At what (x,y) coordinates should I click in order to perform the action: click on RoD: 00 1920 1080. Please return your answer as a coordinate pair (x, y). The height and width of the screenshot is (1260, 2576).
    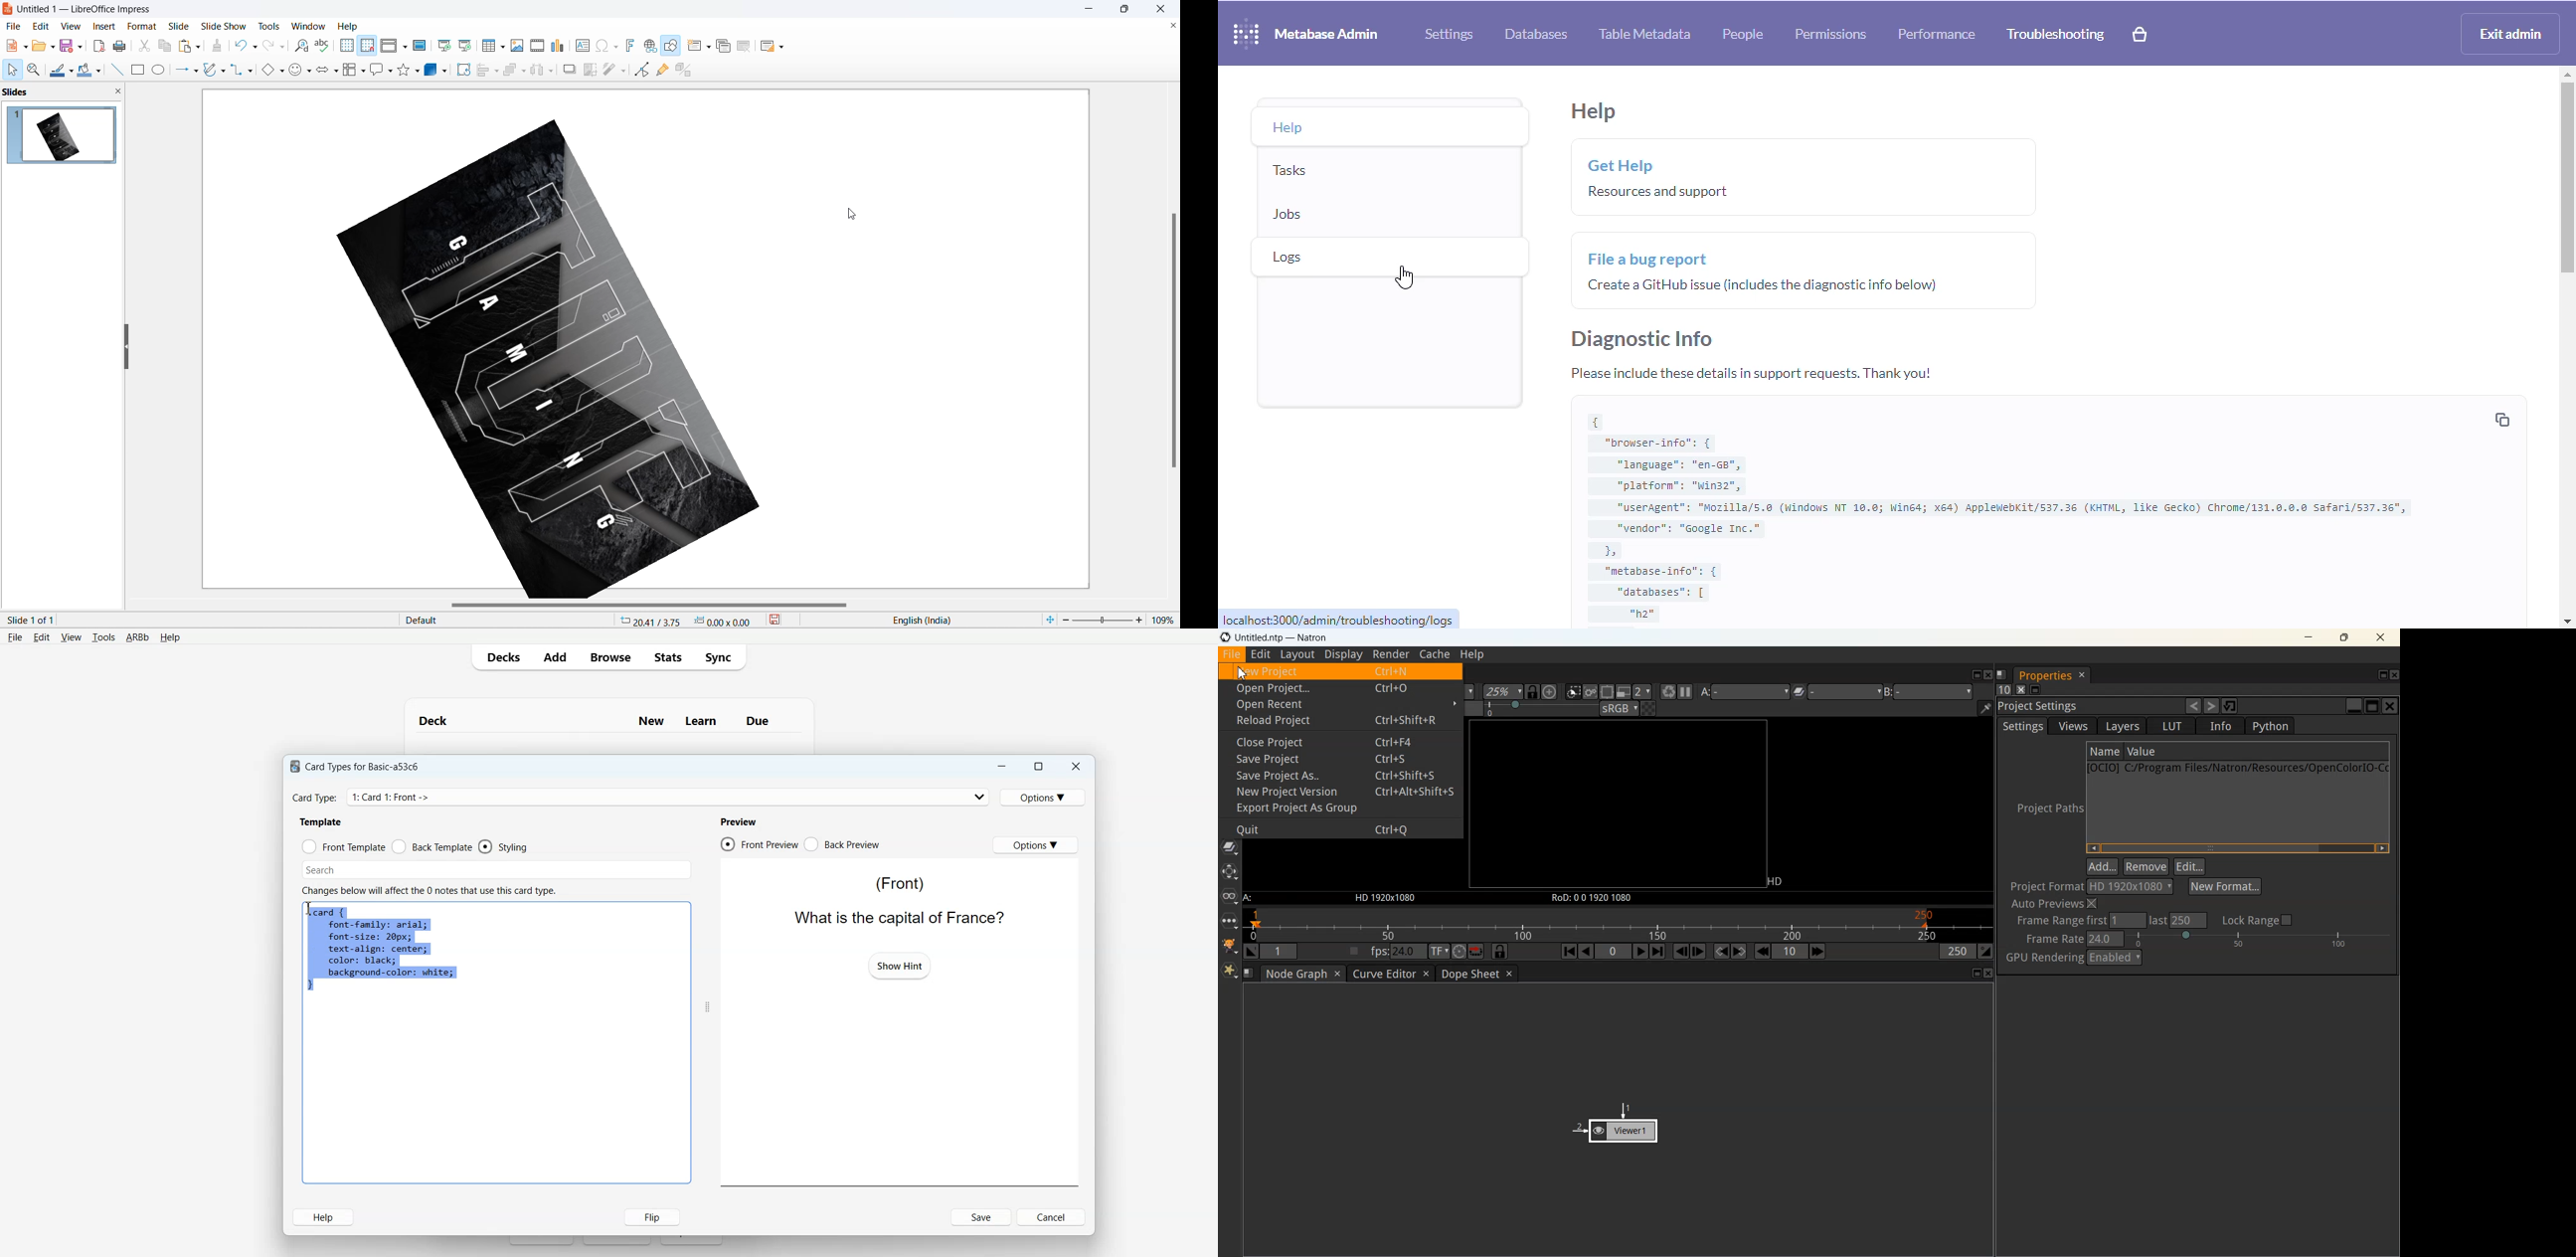
    Looking at the image, I should click on (1591, 899).